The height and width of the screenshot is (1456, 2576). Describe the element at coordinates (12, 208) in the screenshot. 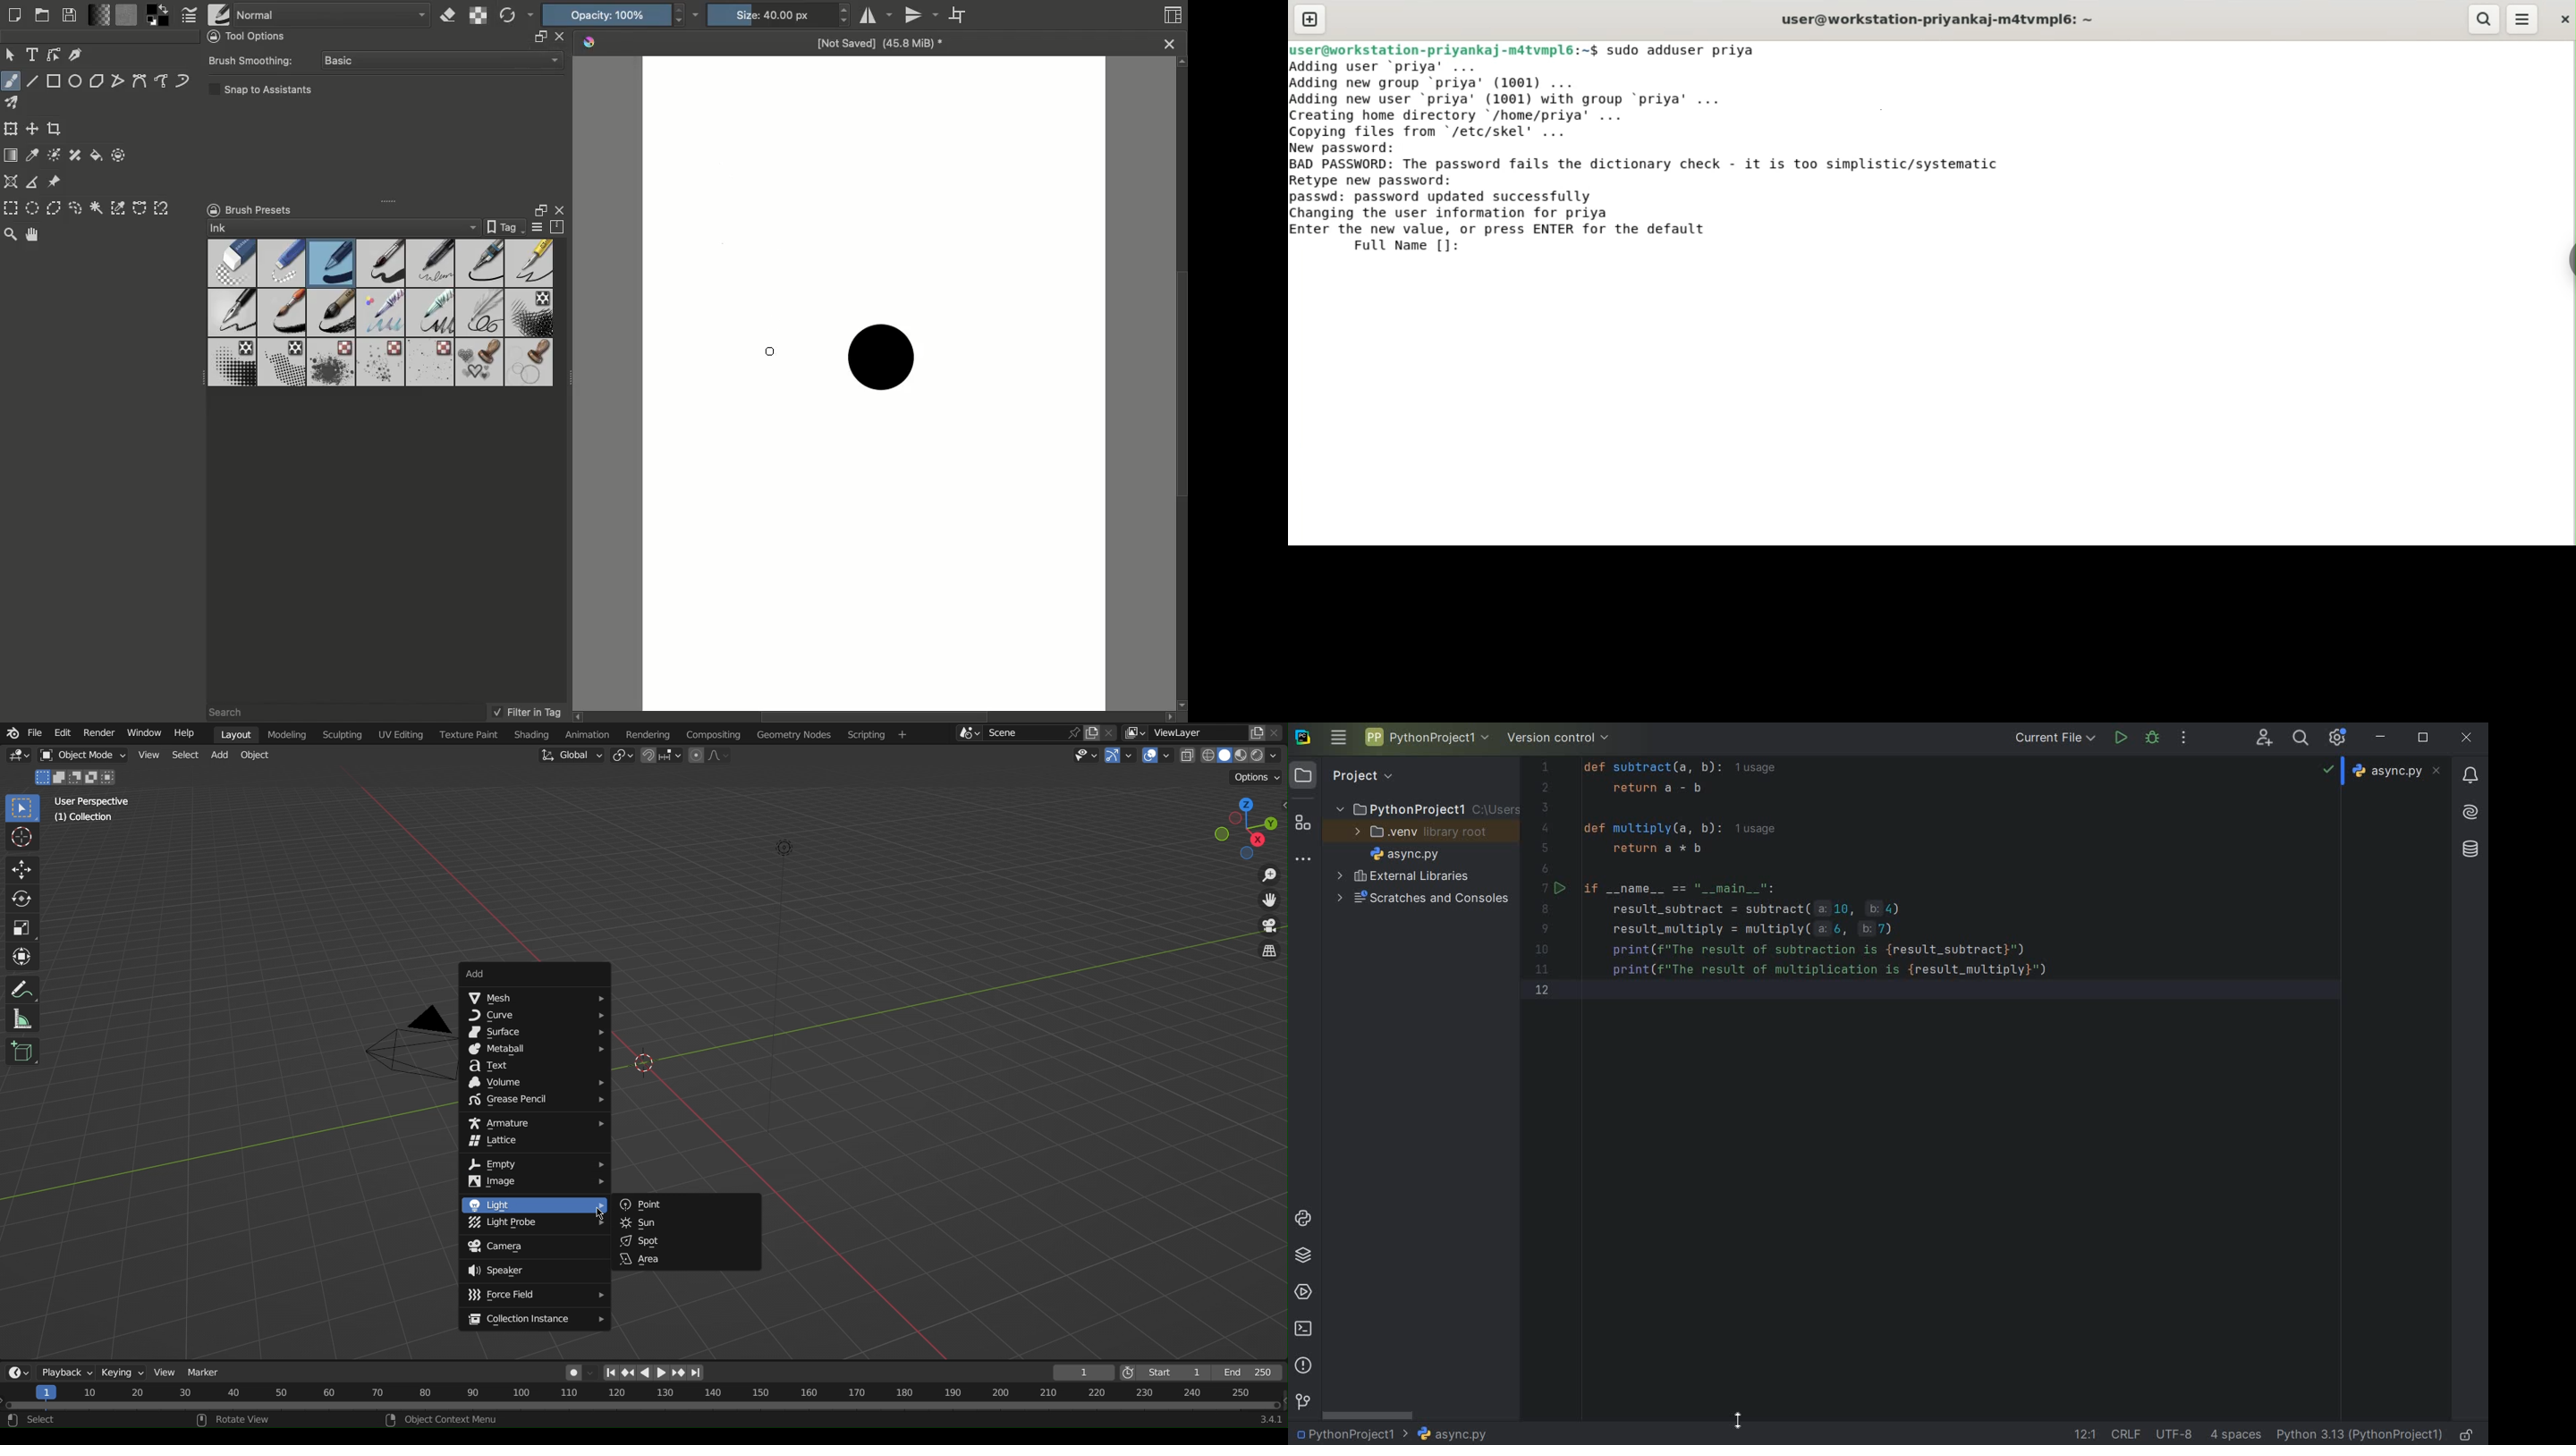

I see `Rectangular selection tool` at that location.